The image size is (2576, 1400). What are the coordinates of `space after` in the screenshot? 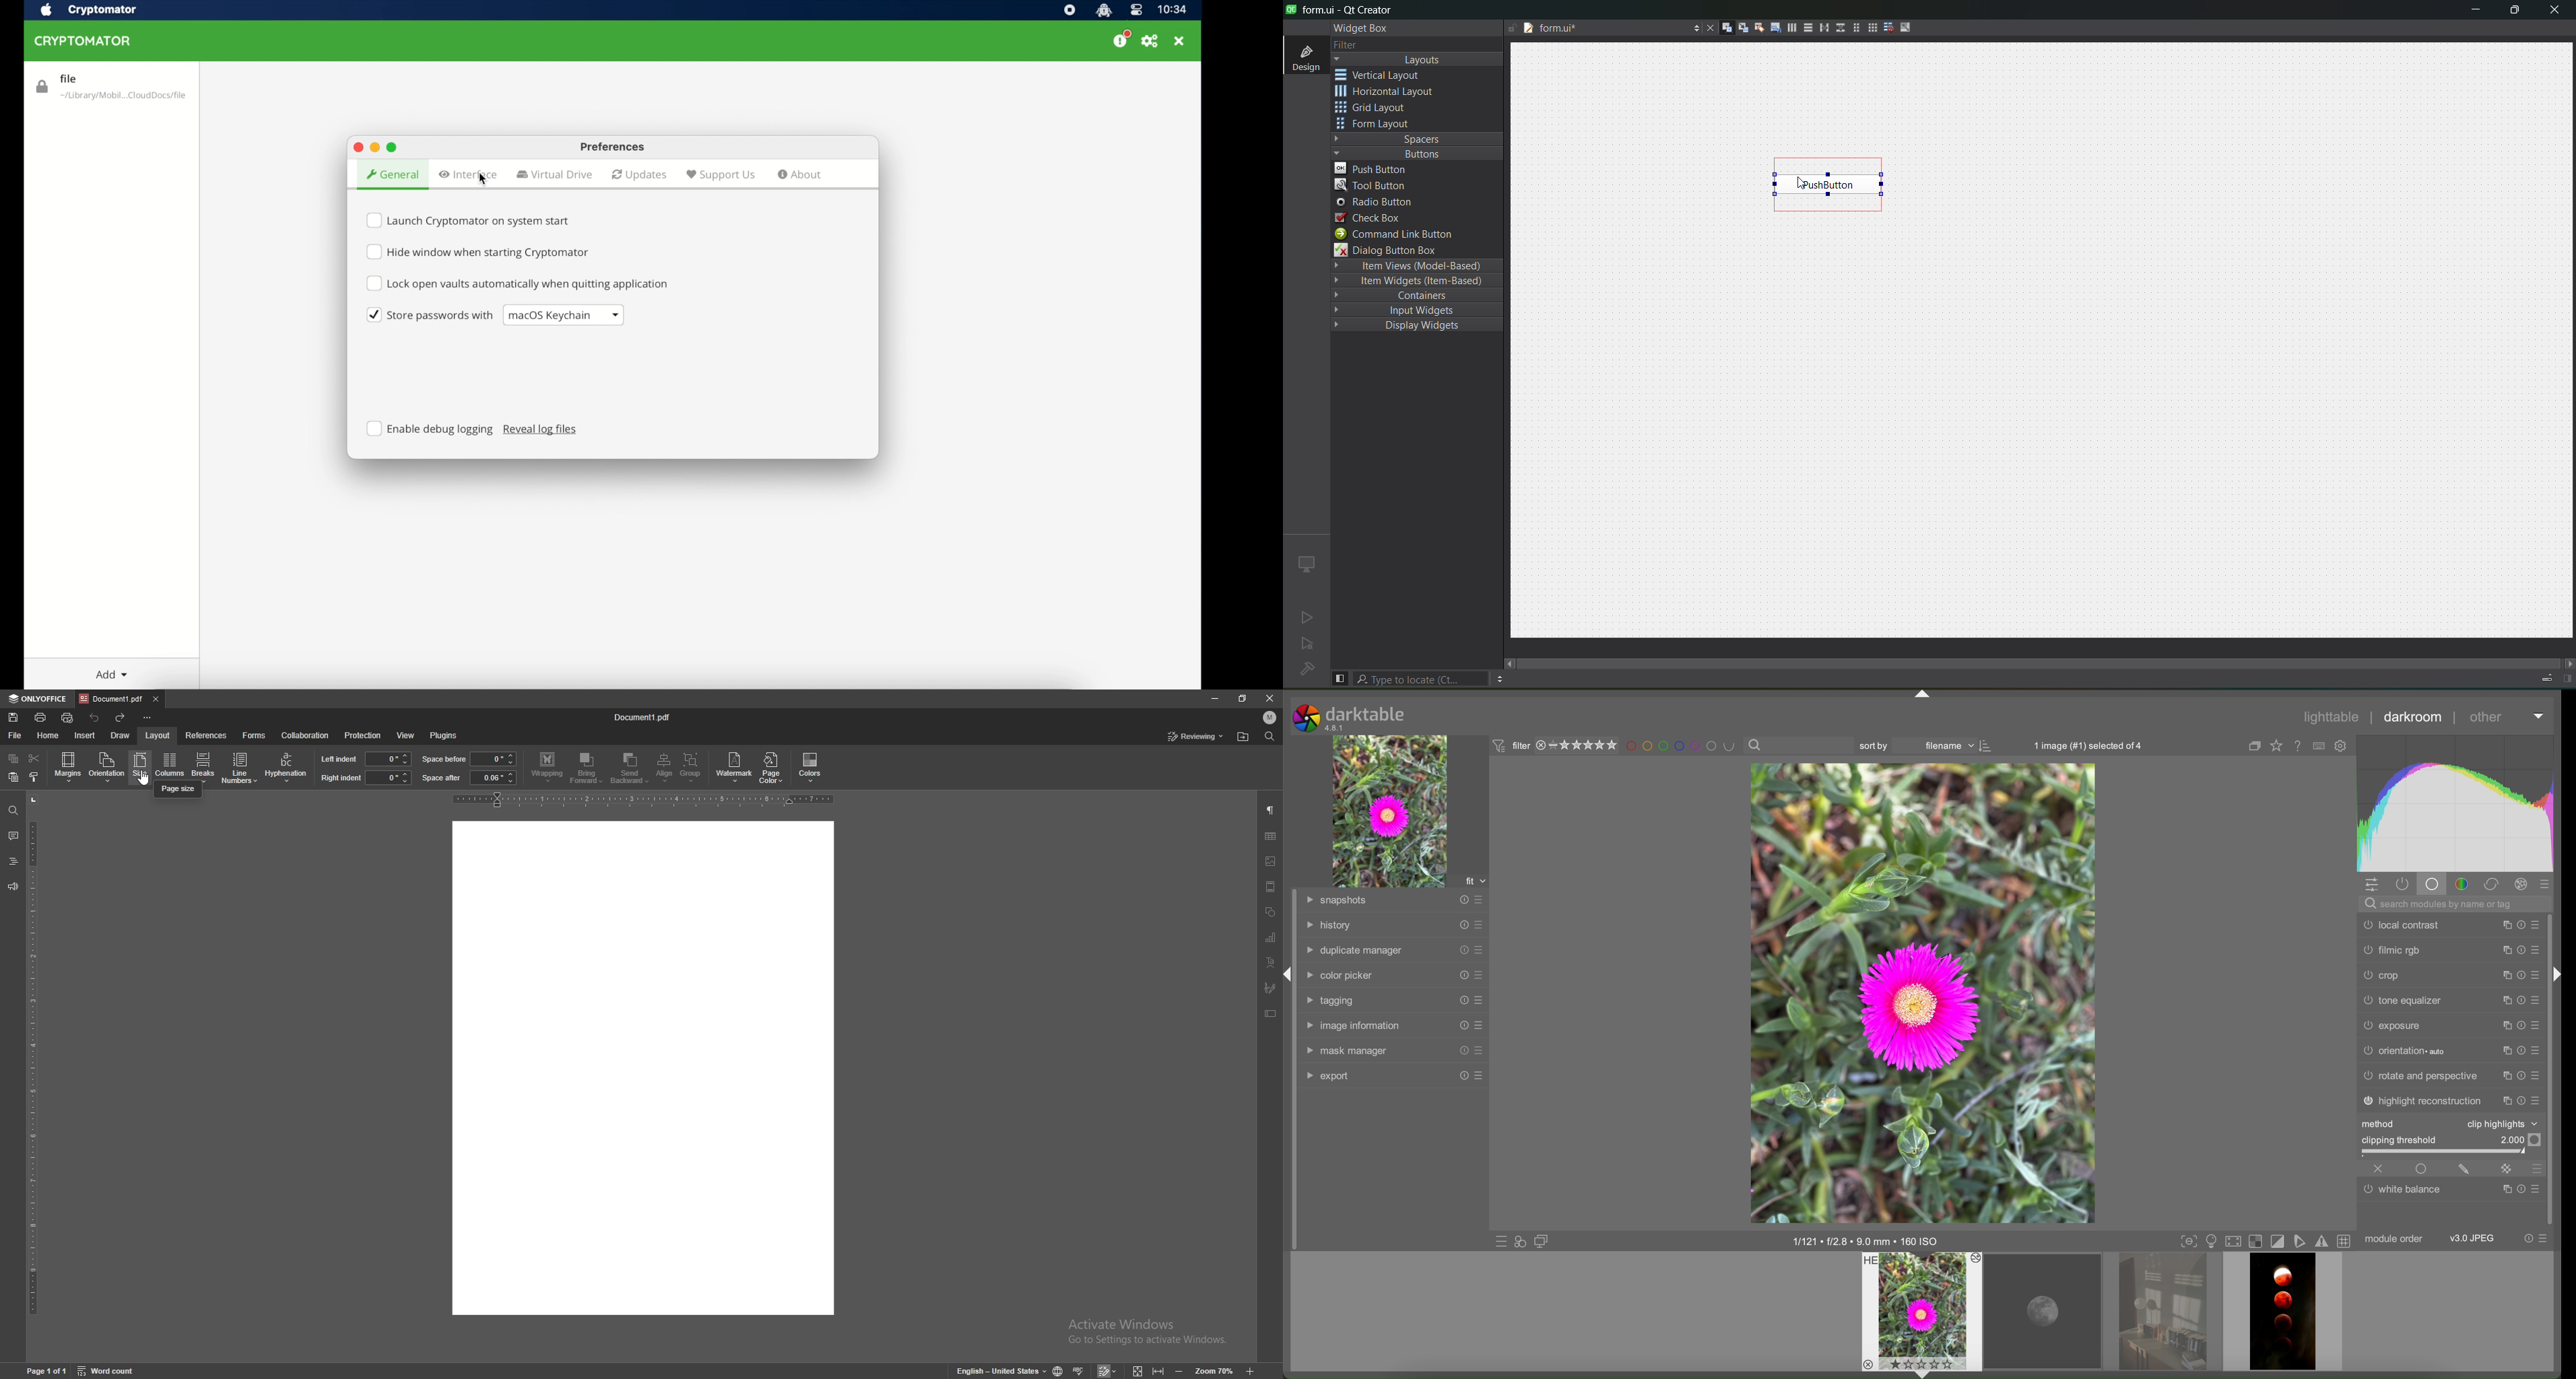 It's located at (442, 778).